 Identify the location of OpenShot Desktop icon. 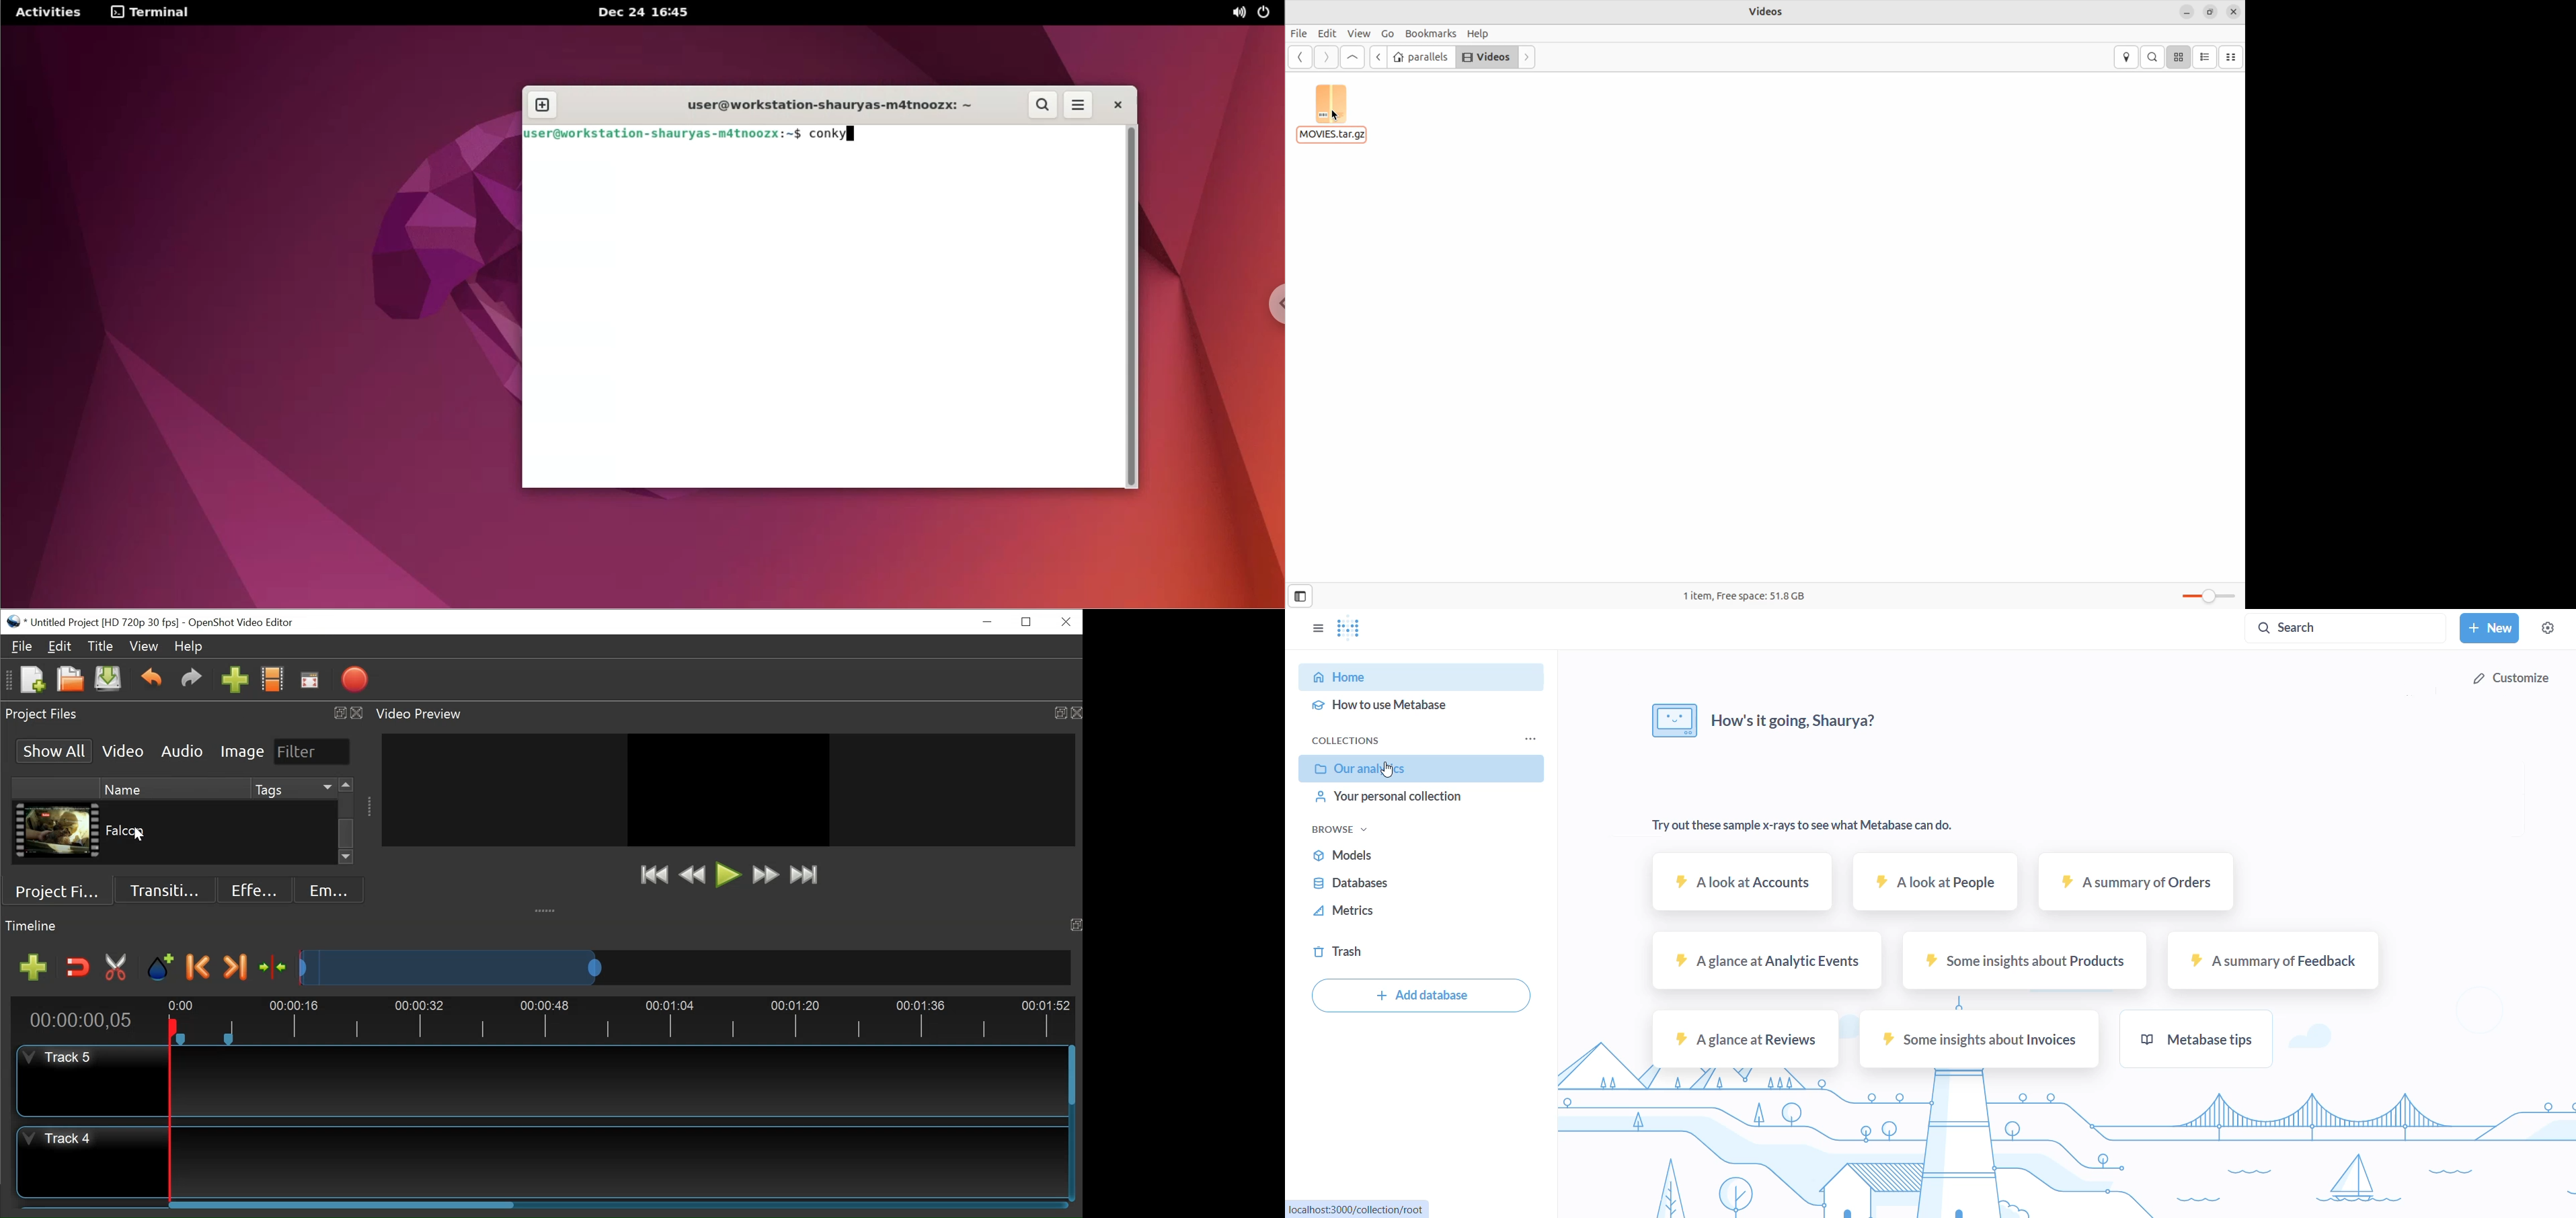
(14, 620).